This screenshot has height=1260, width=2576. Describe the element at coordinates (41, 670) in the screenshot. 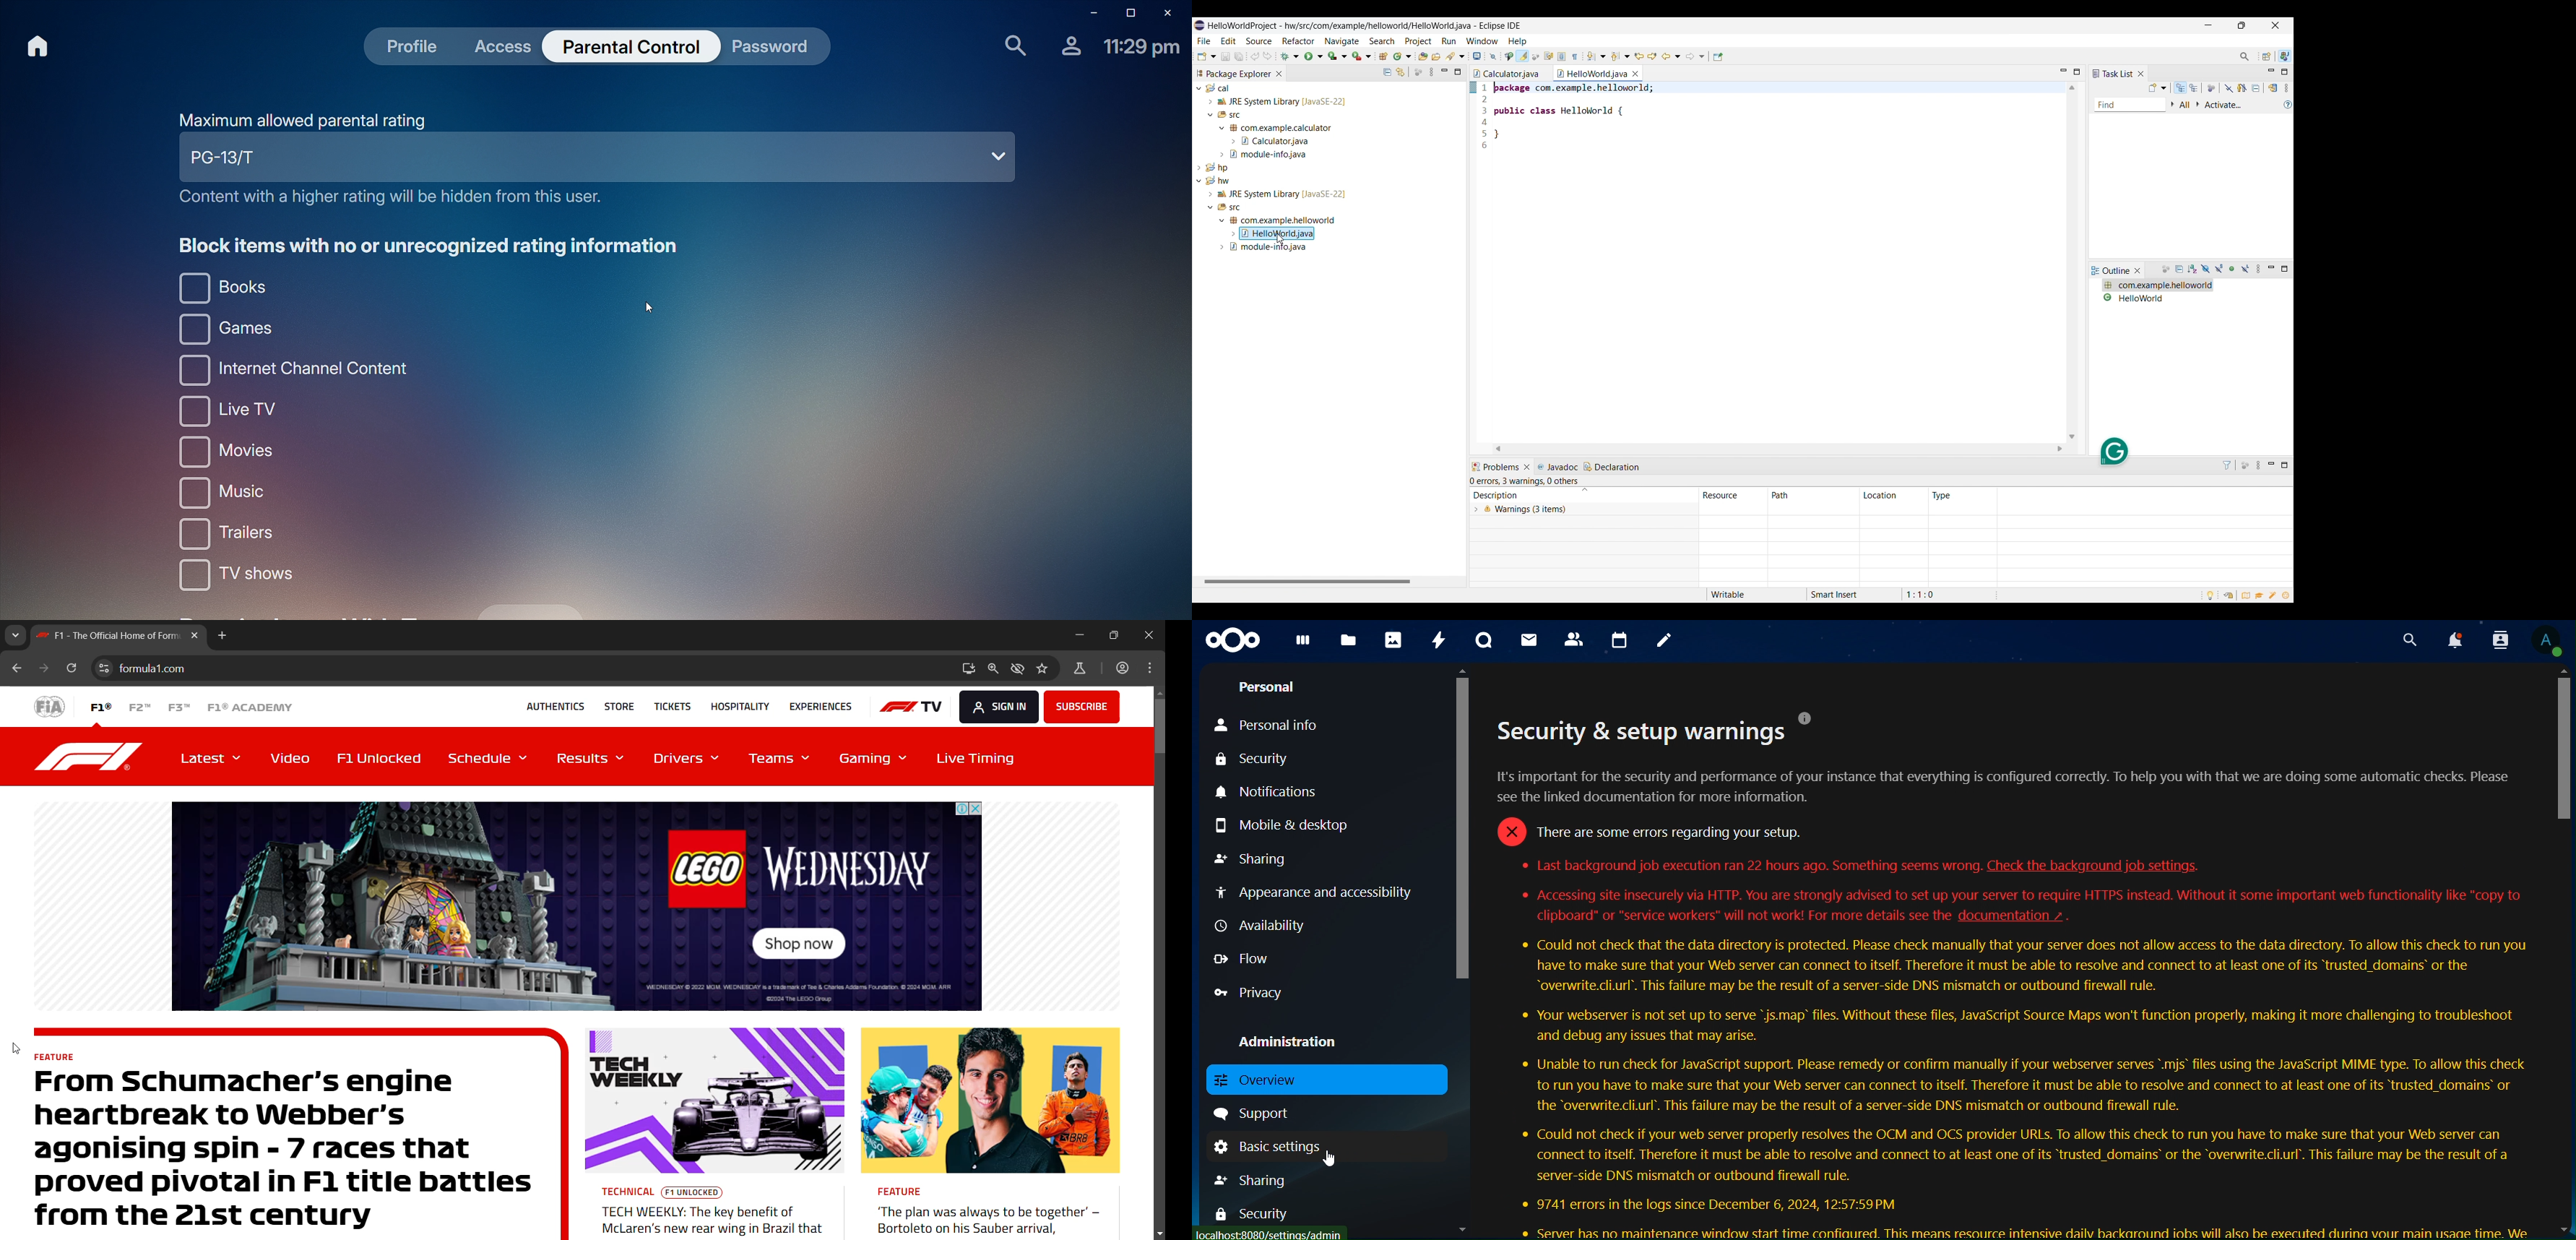

I see `click to go forward` at that location.